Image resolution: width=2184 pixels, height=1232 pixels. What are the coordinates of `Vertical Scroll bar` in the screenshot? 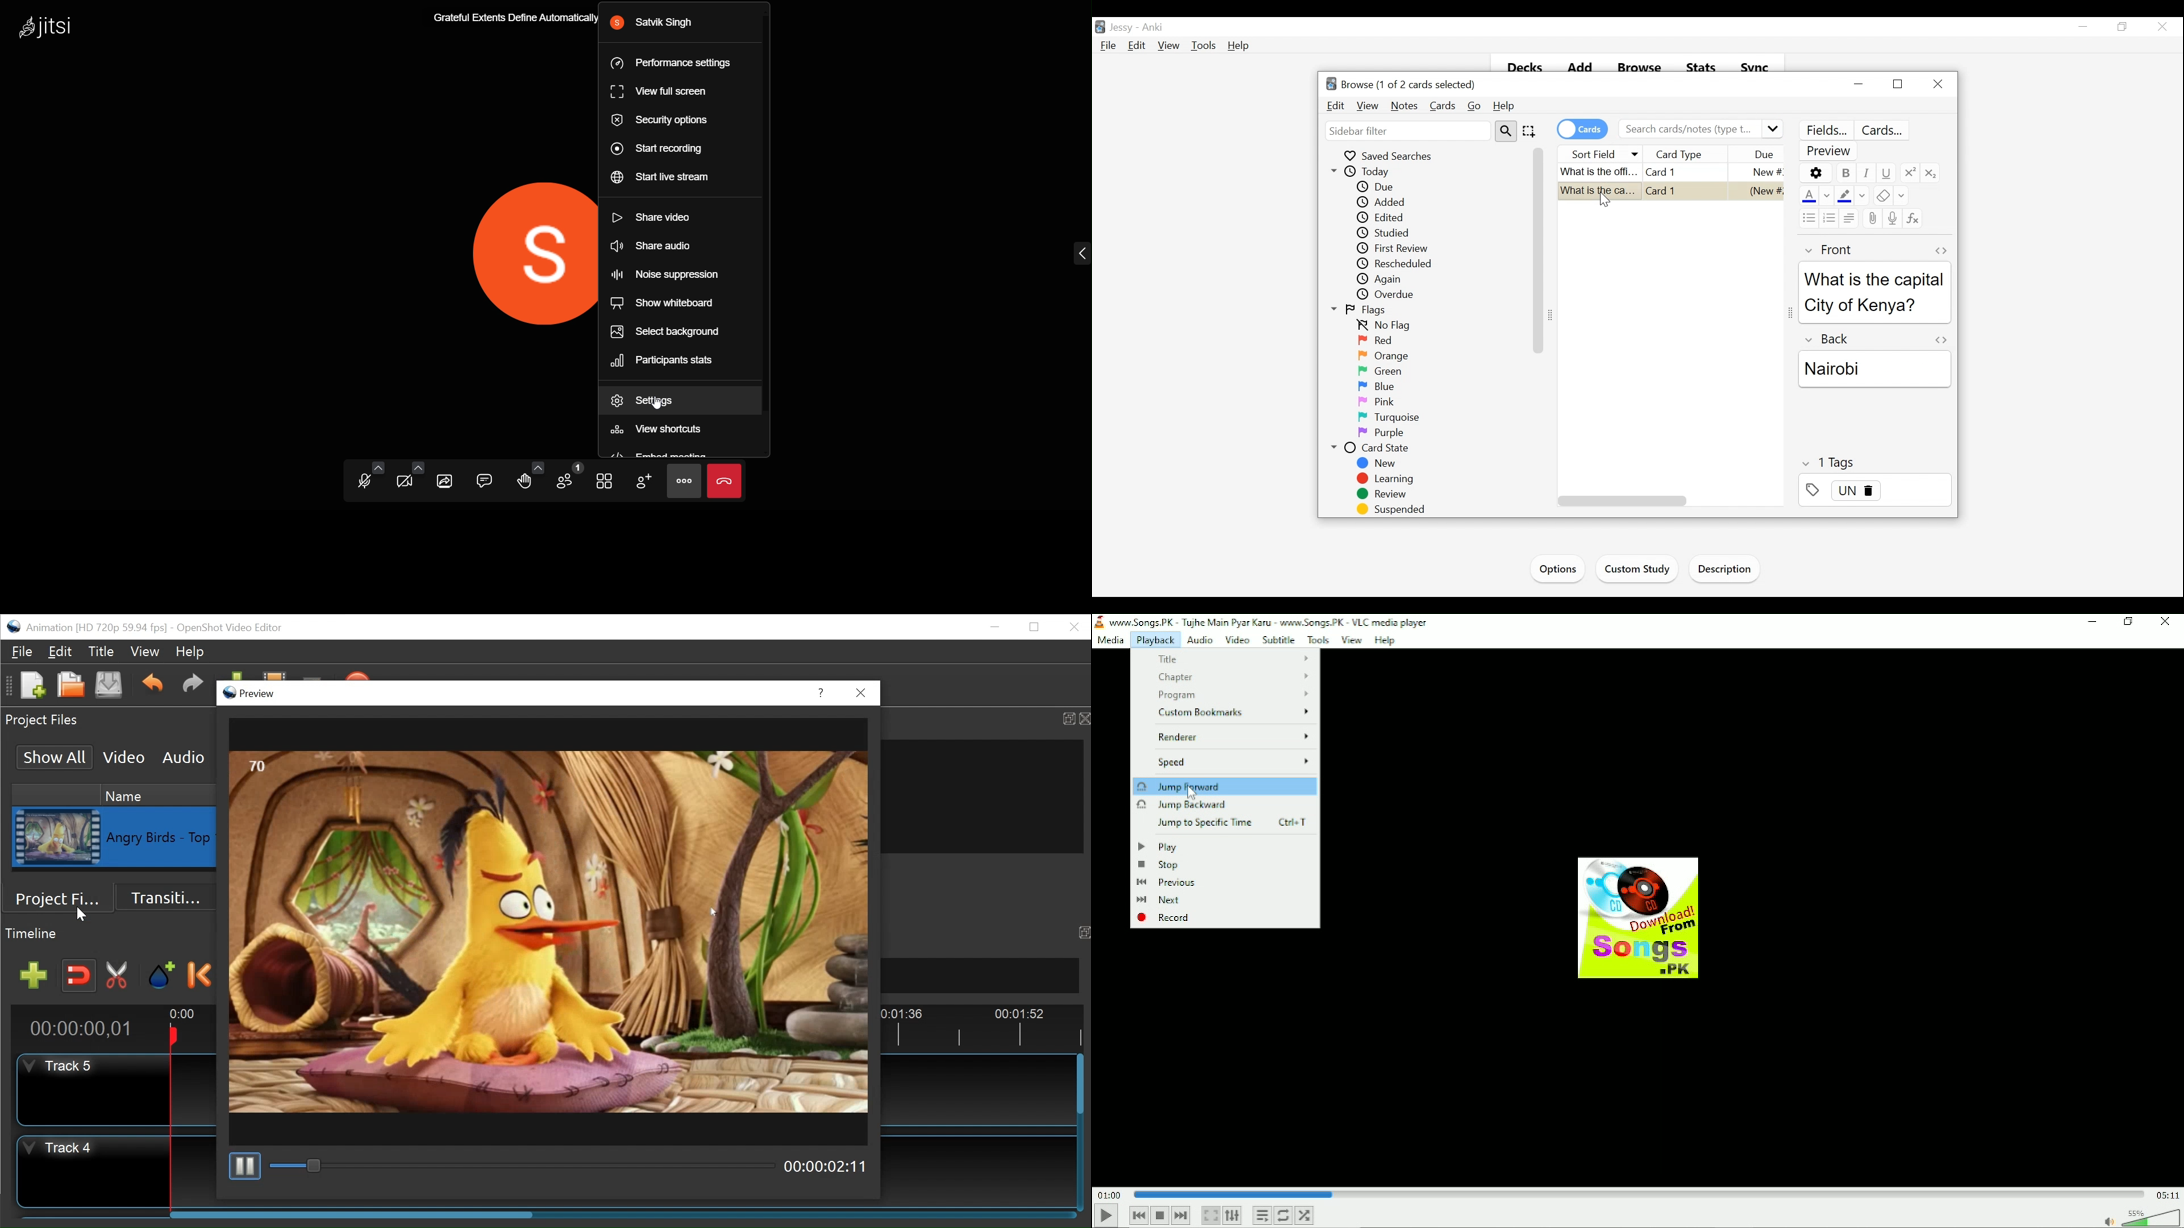 It's located at (1080, 1084).